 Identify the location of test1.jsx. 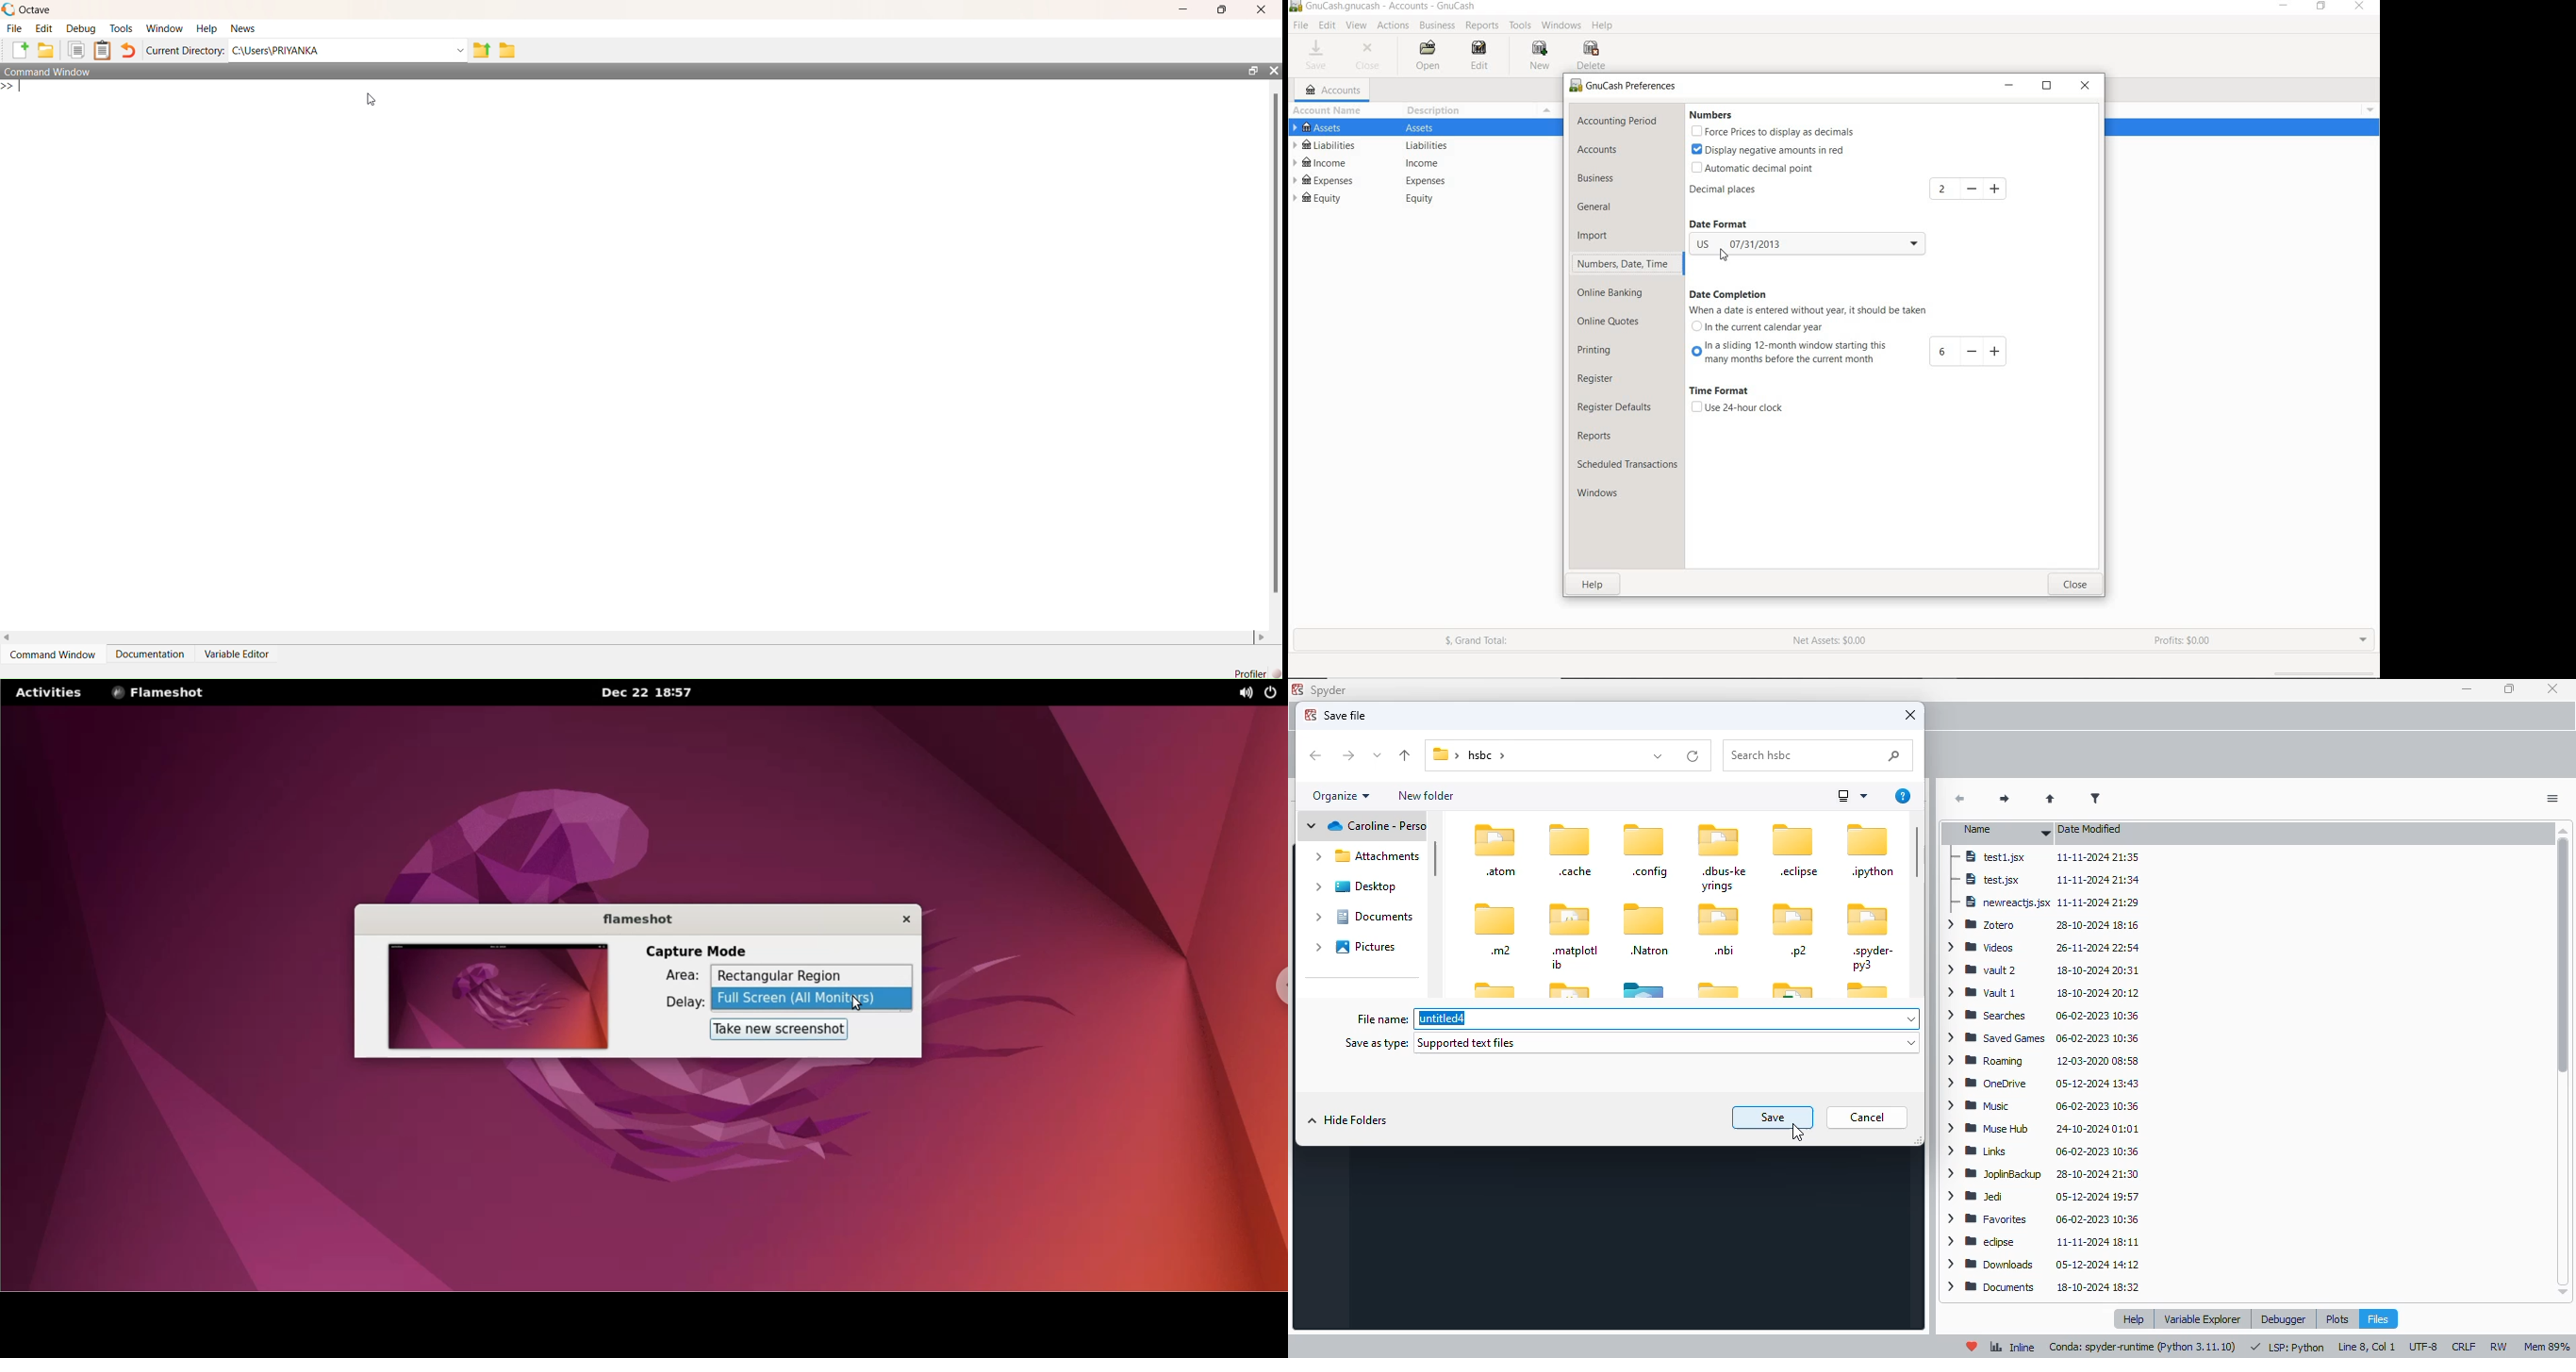
(1988, 858).